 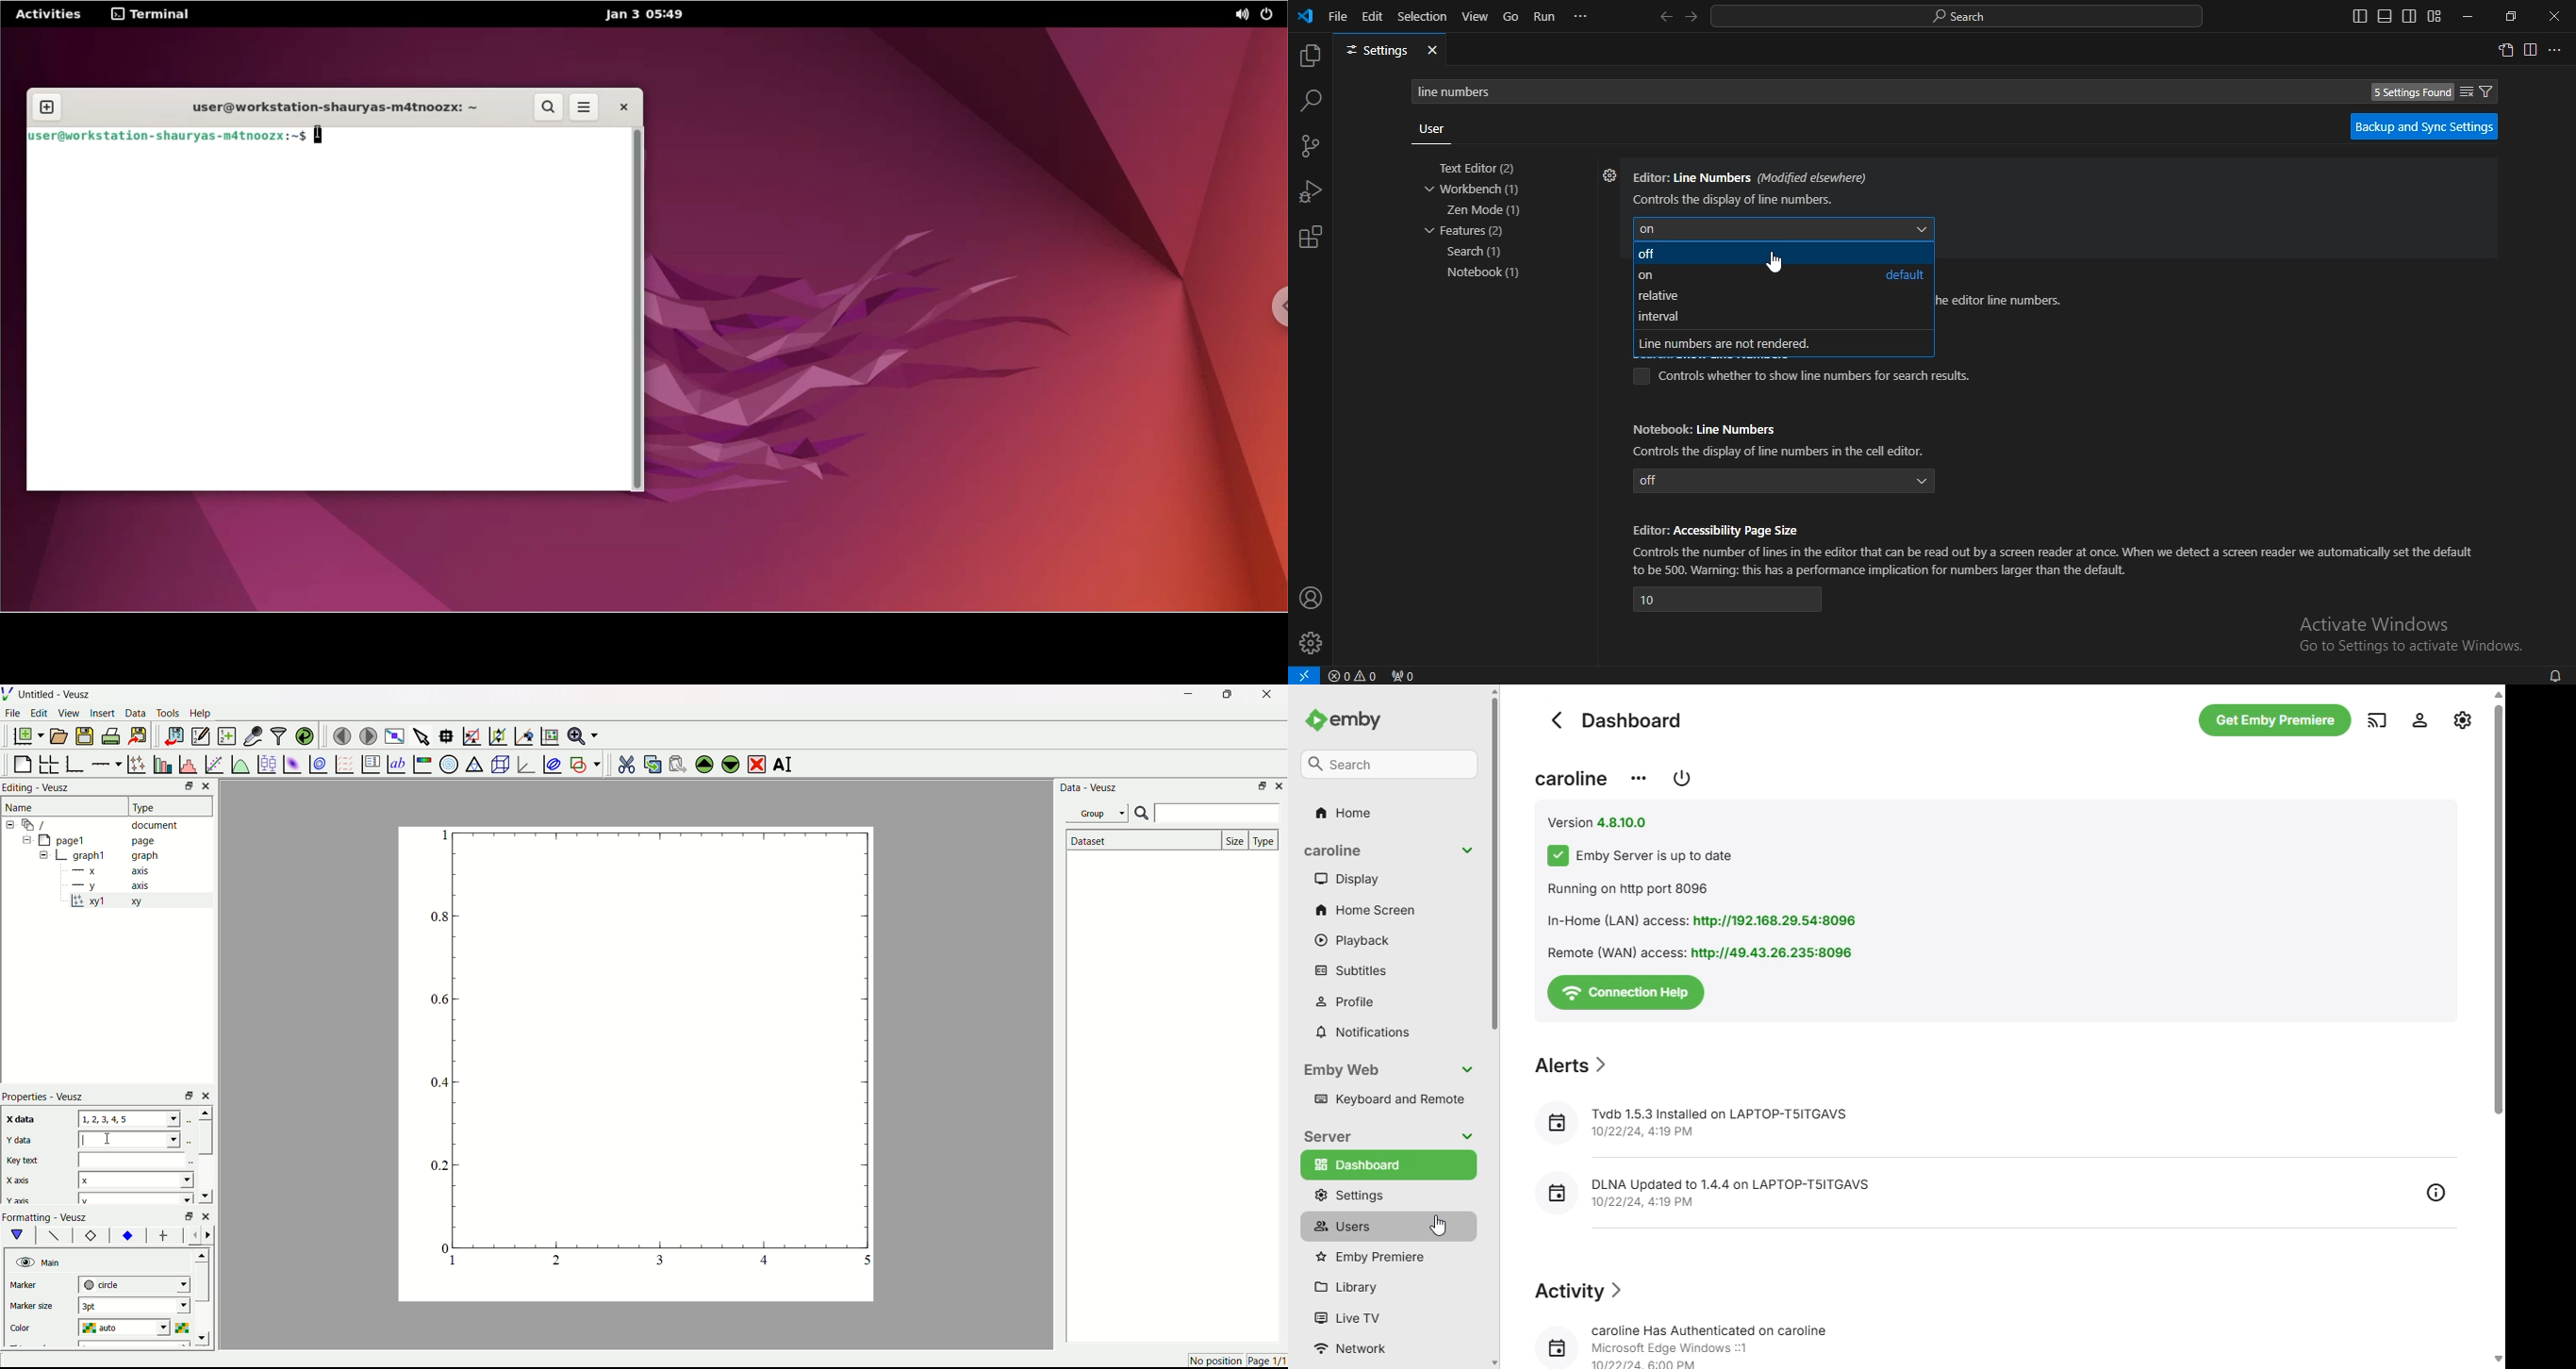 I want to click on lines and error bars, so click(x=136, y=763).